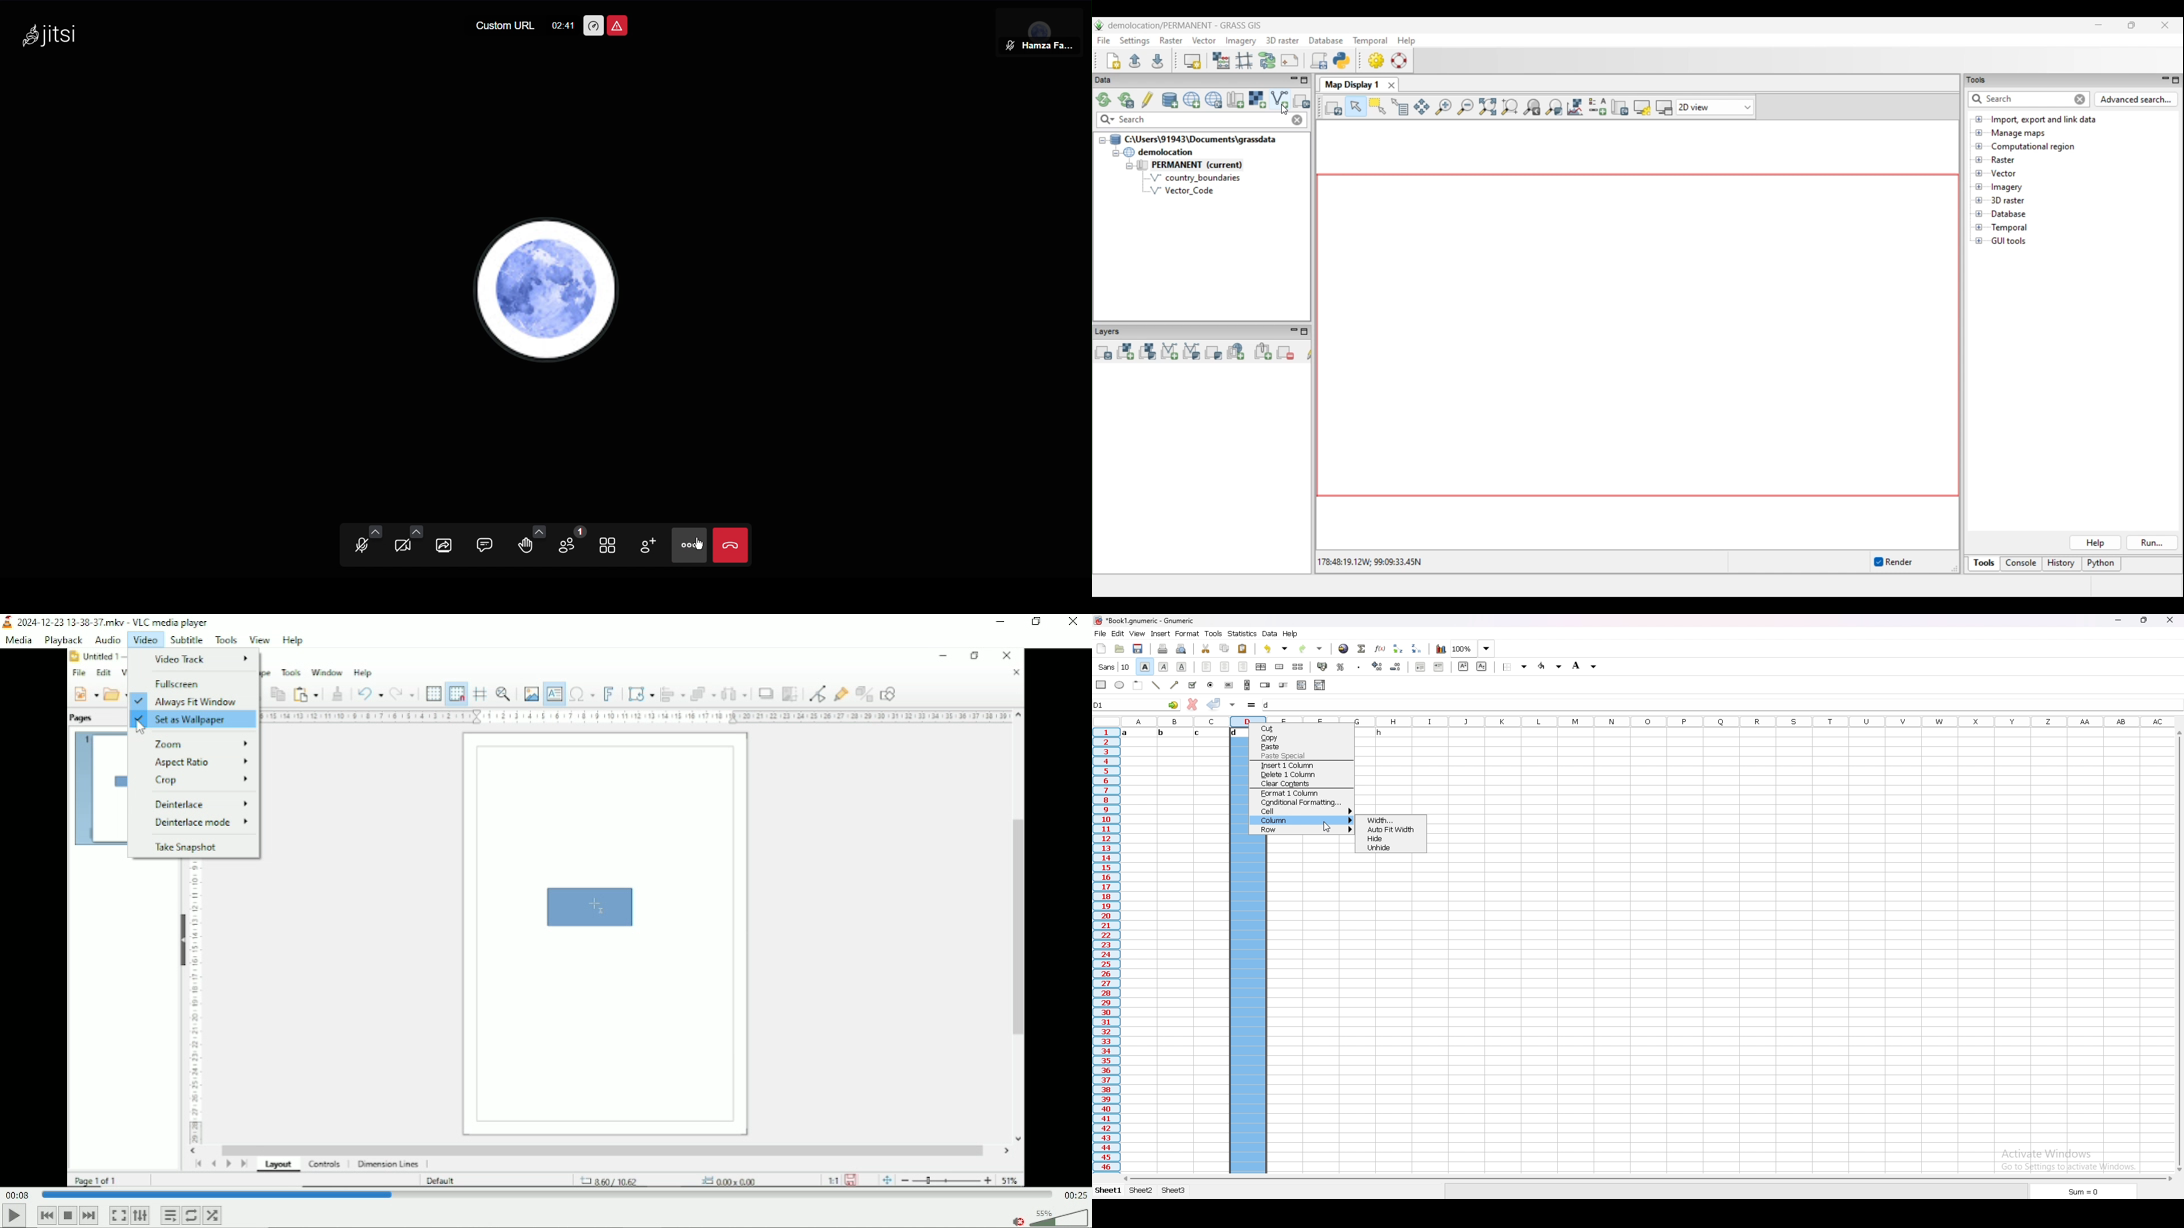 The height and width of the screenshot is (1232, 2184). Describe the element at coordinates (1323, 667) in the screenshot. I see `accounting` at that location.